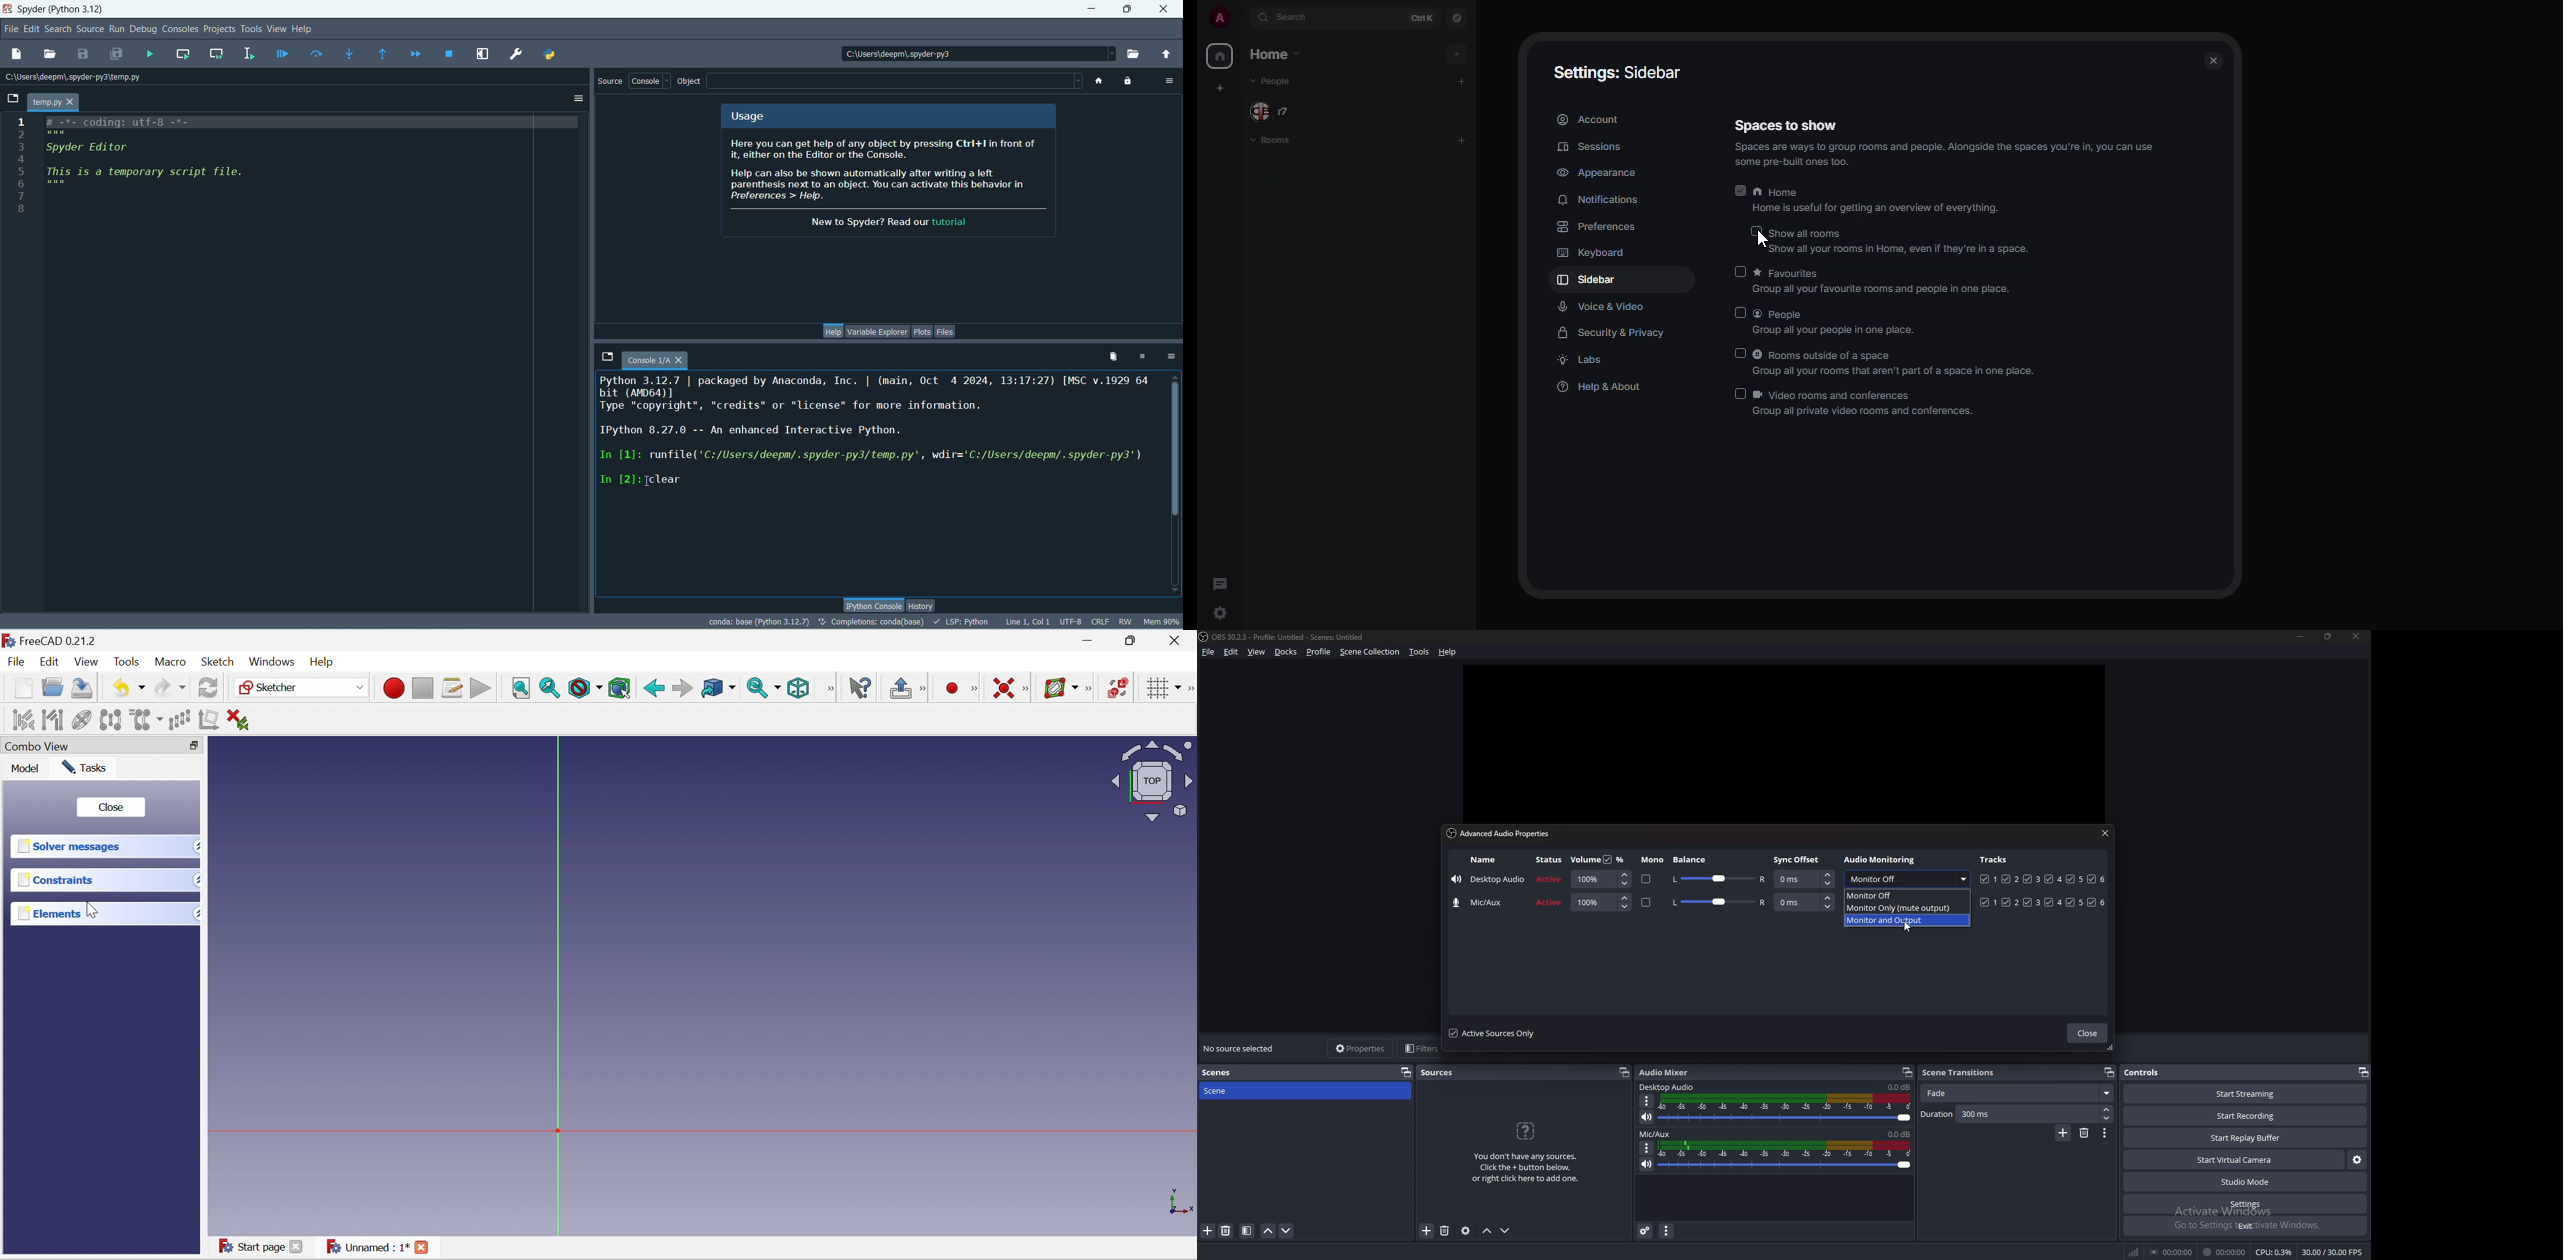  I want to click on scene, so click(1228, 1091).